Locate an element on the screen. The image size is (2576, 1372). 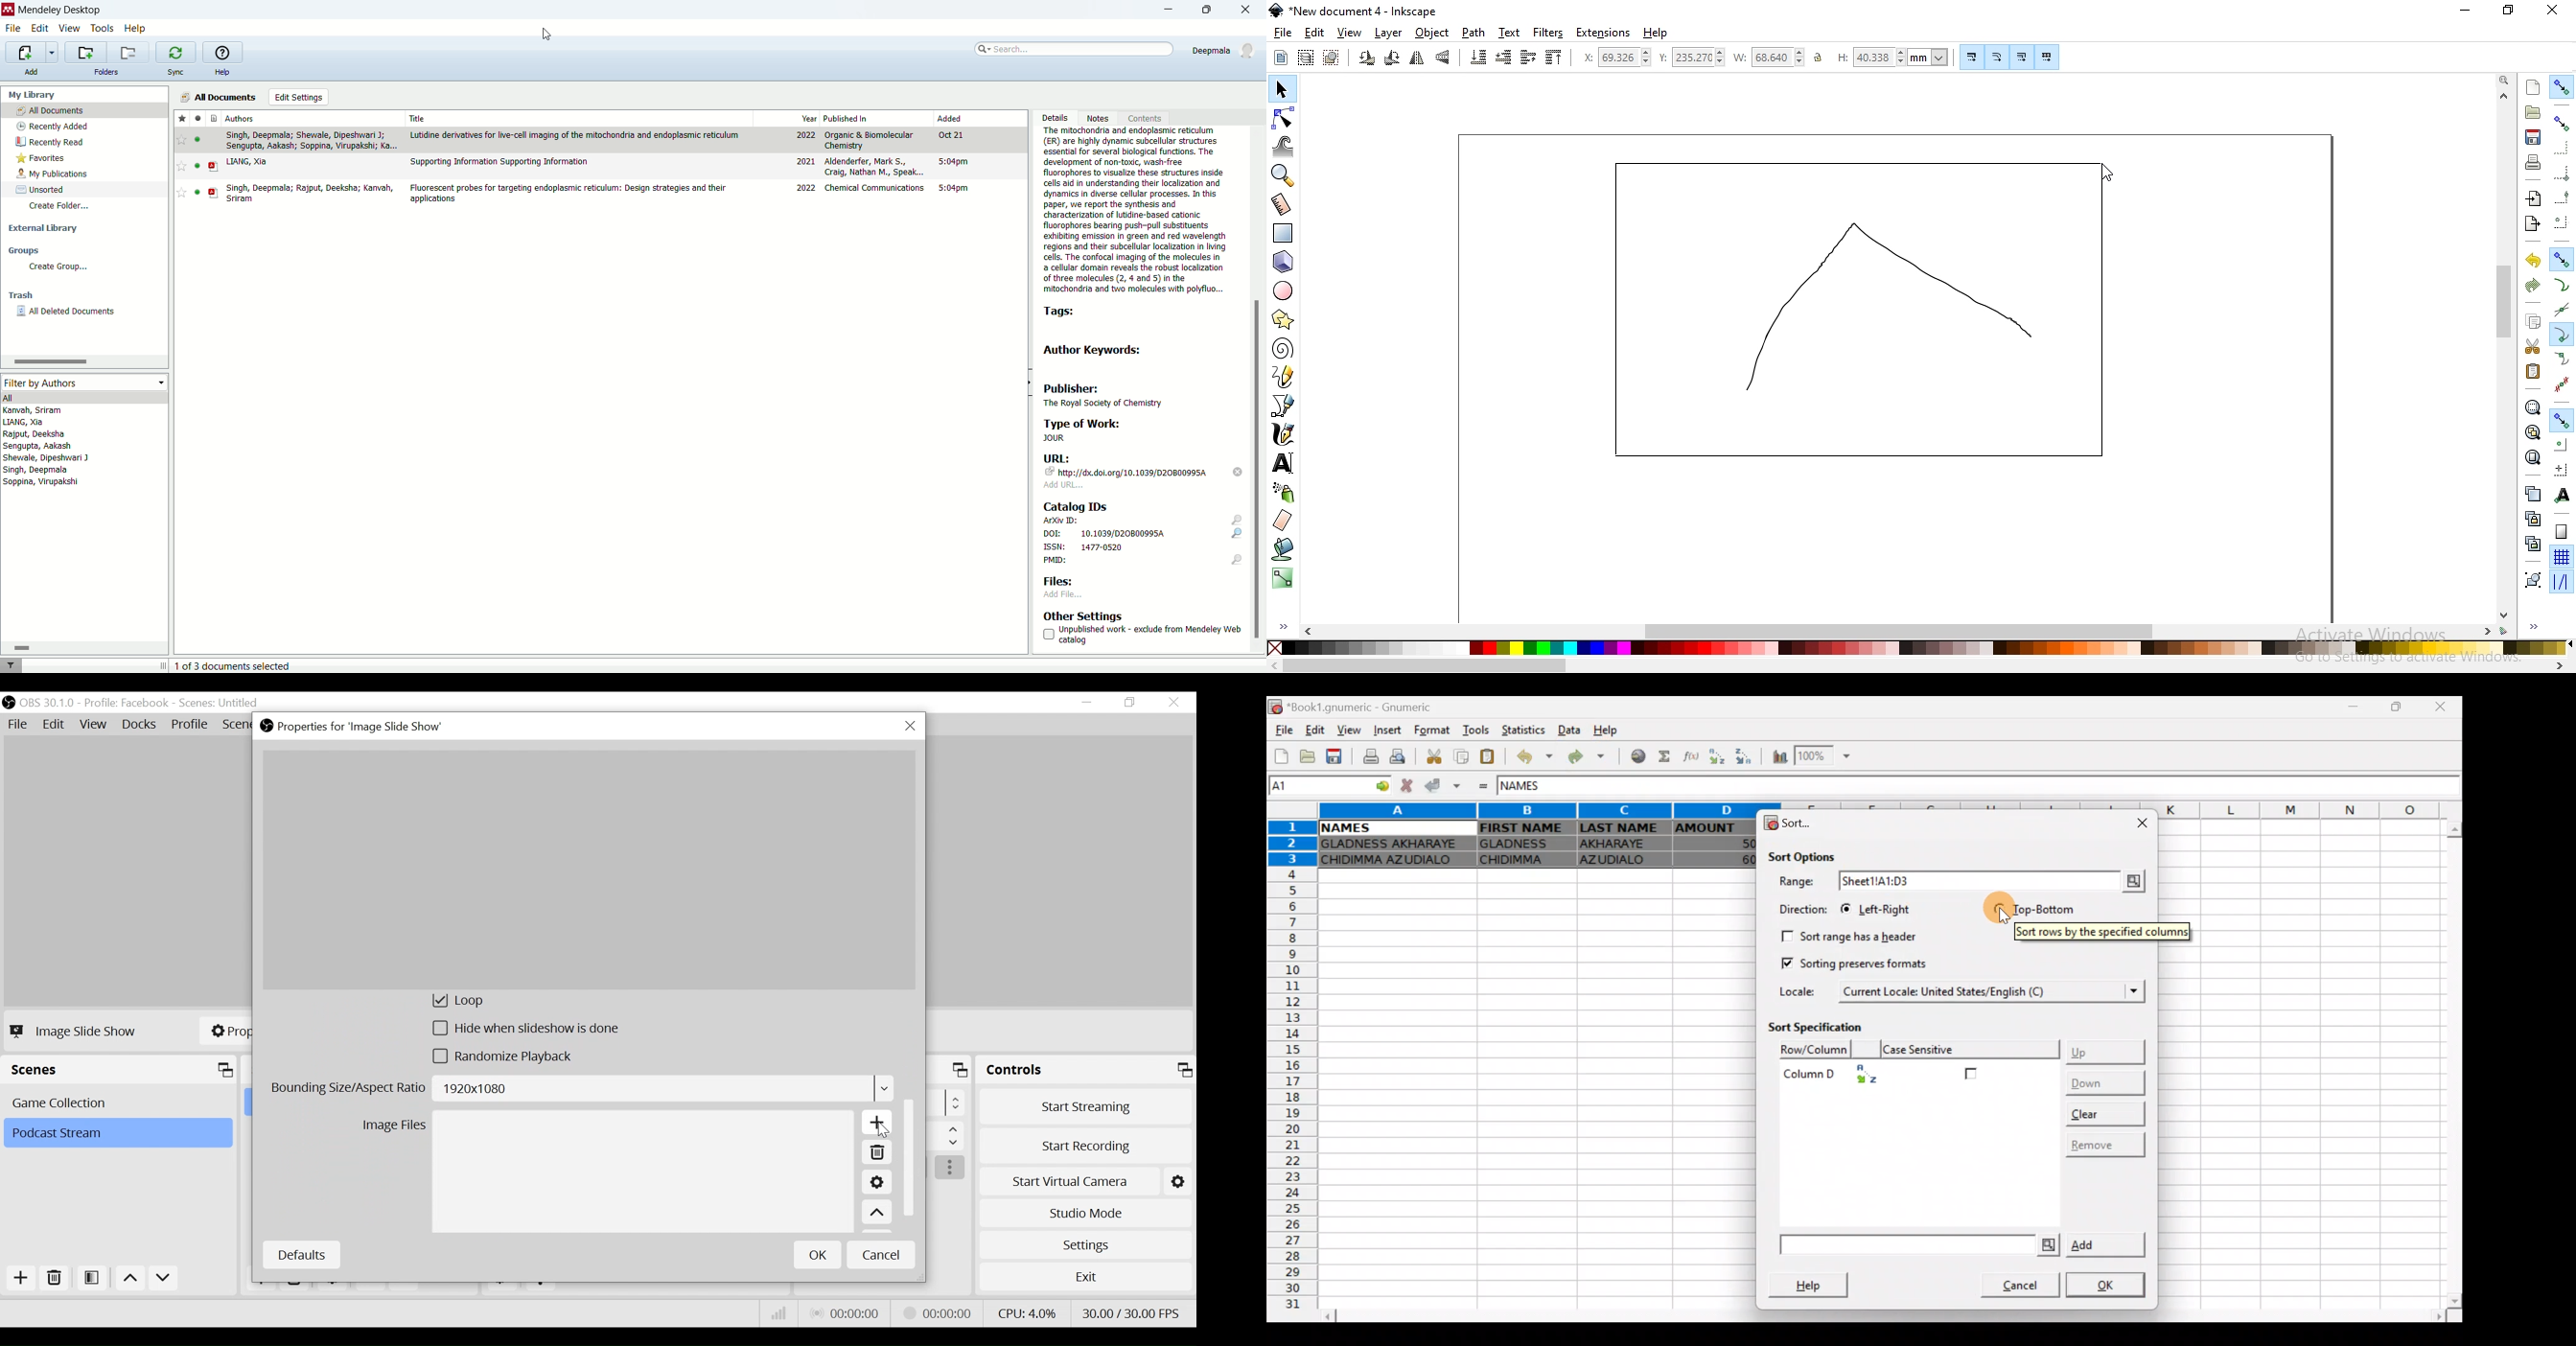
(un)select loop is located at coordinates (474, 1003).